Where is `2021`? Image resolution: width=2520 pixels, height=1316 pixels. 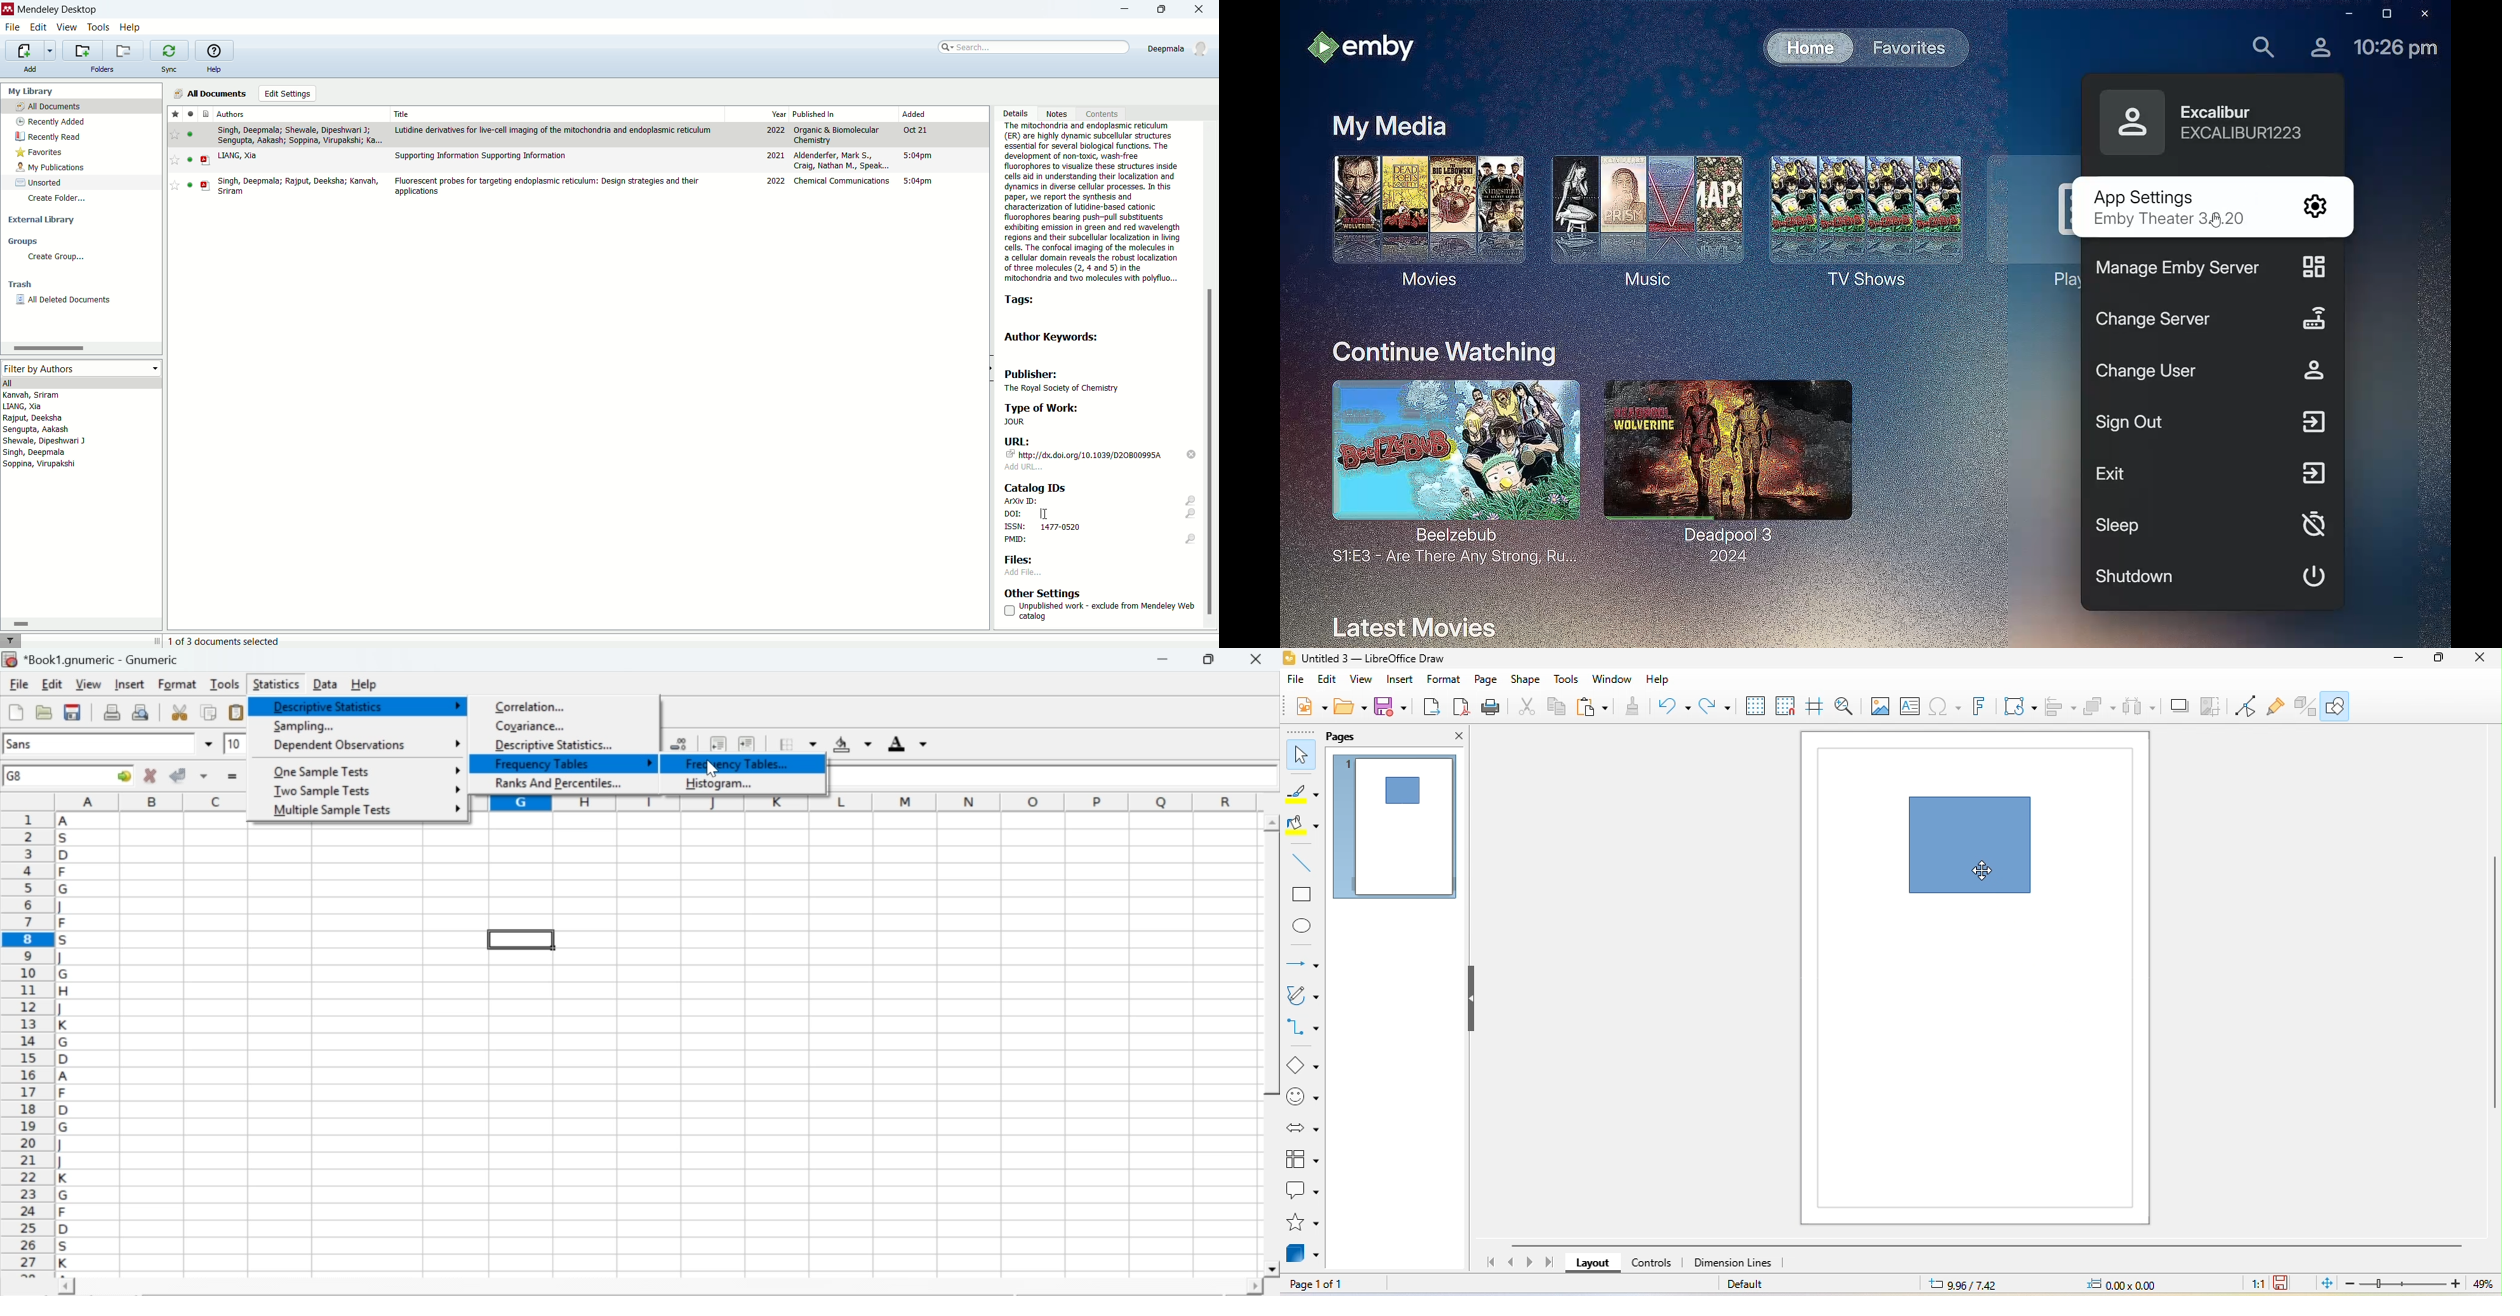
2021 is located at coordinates (776, 155).